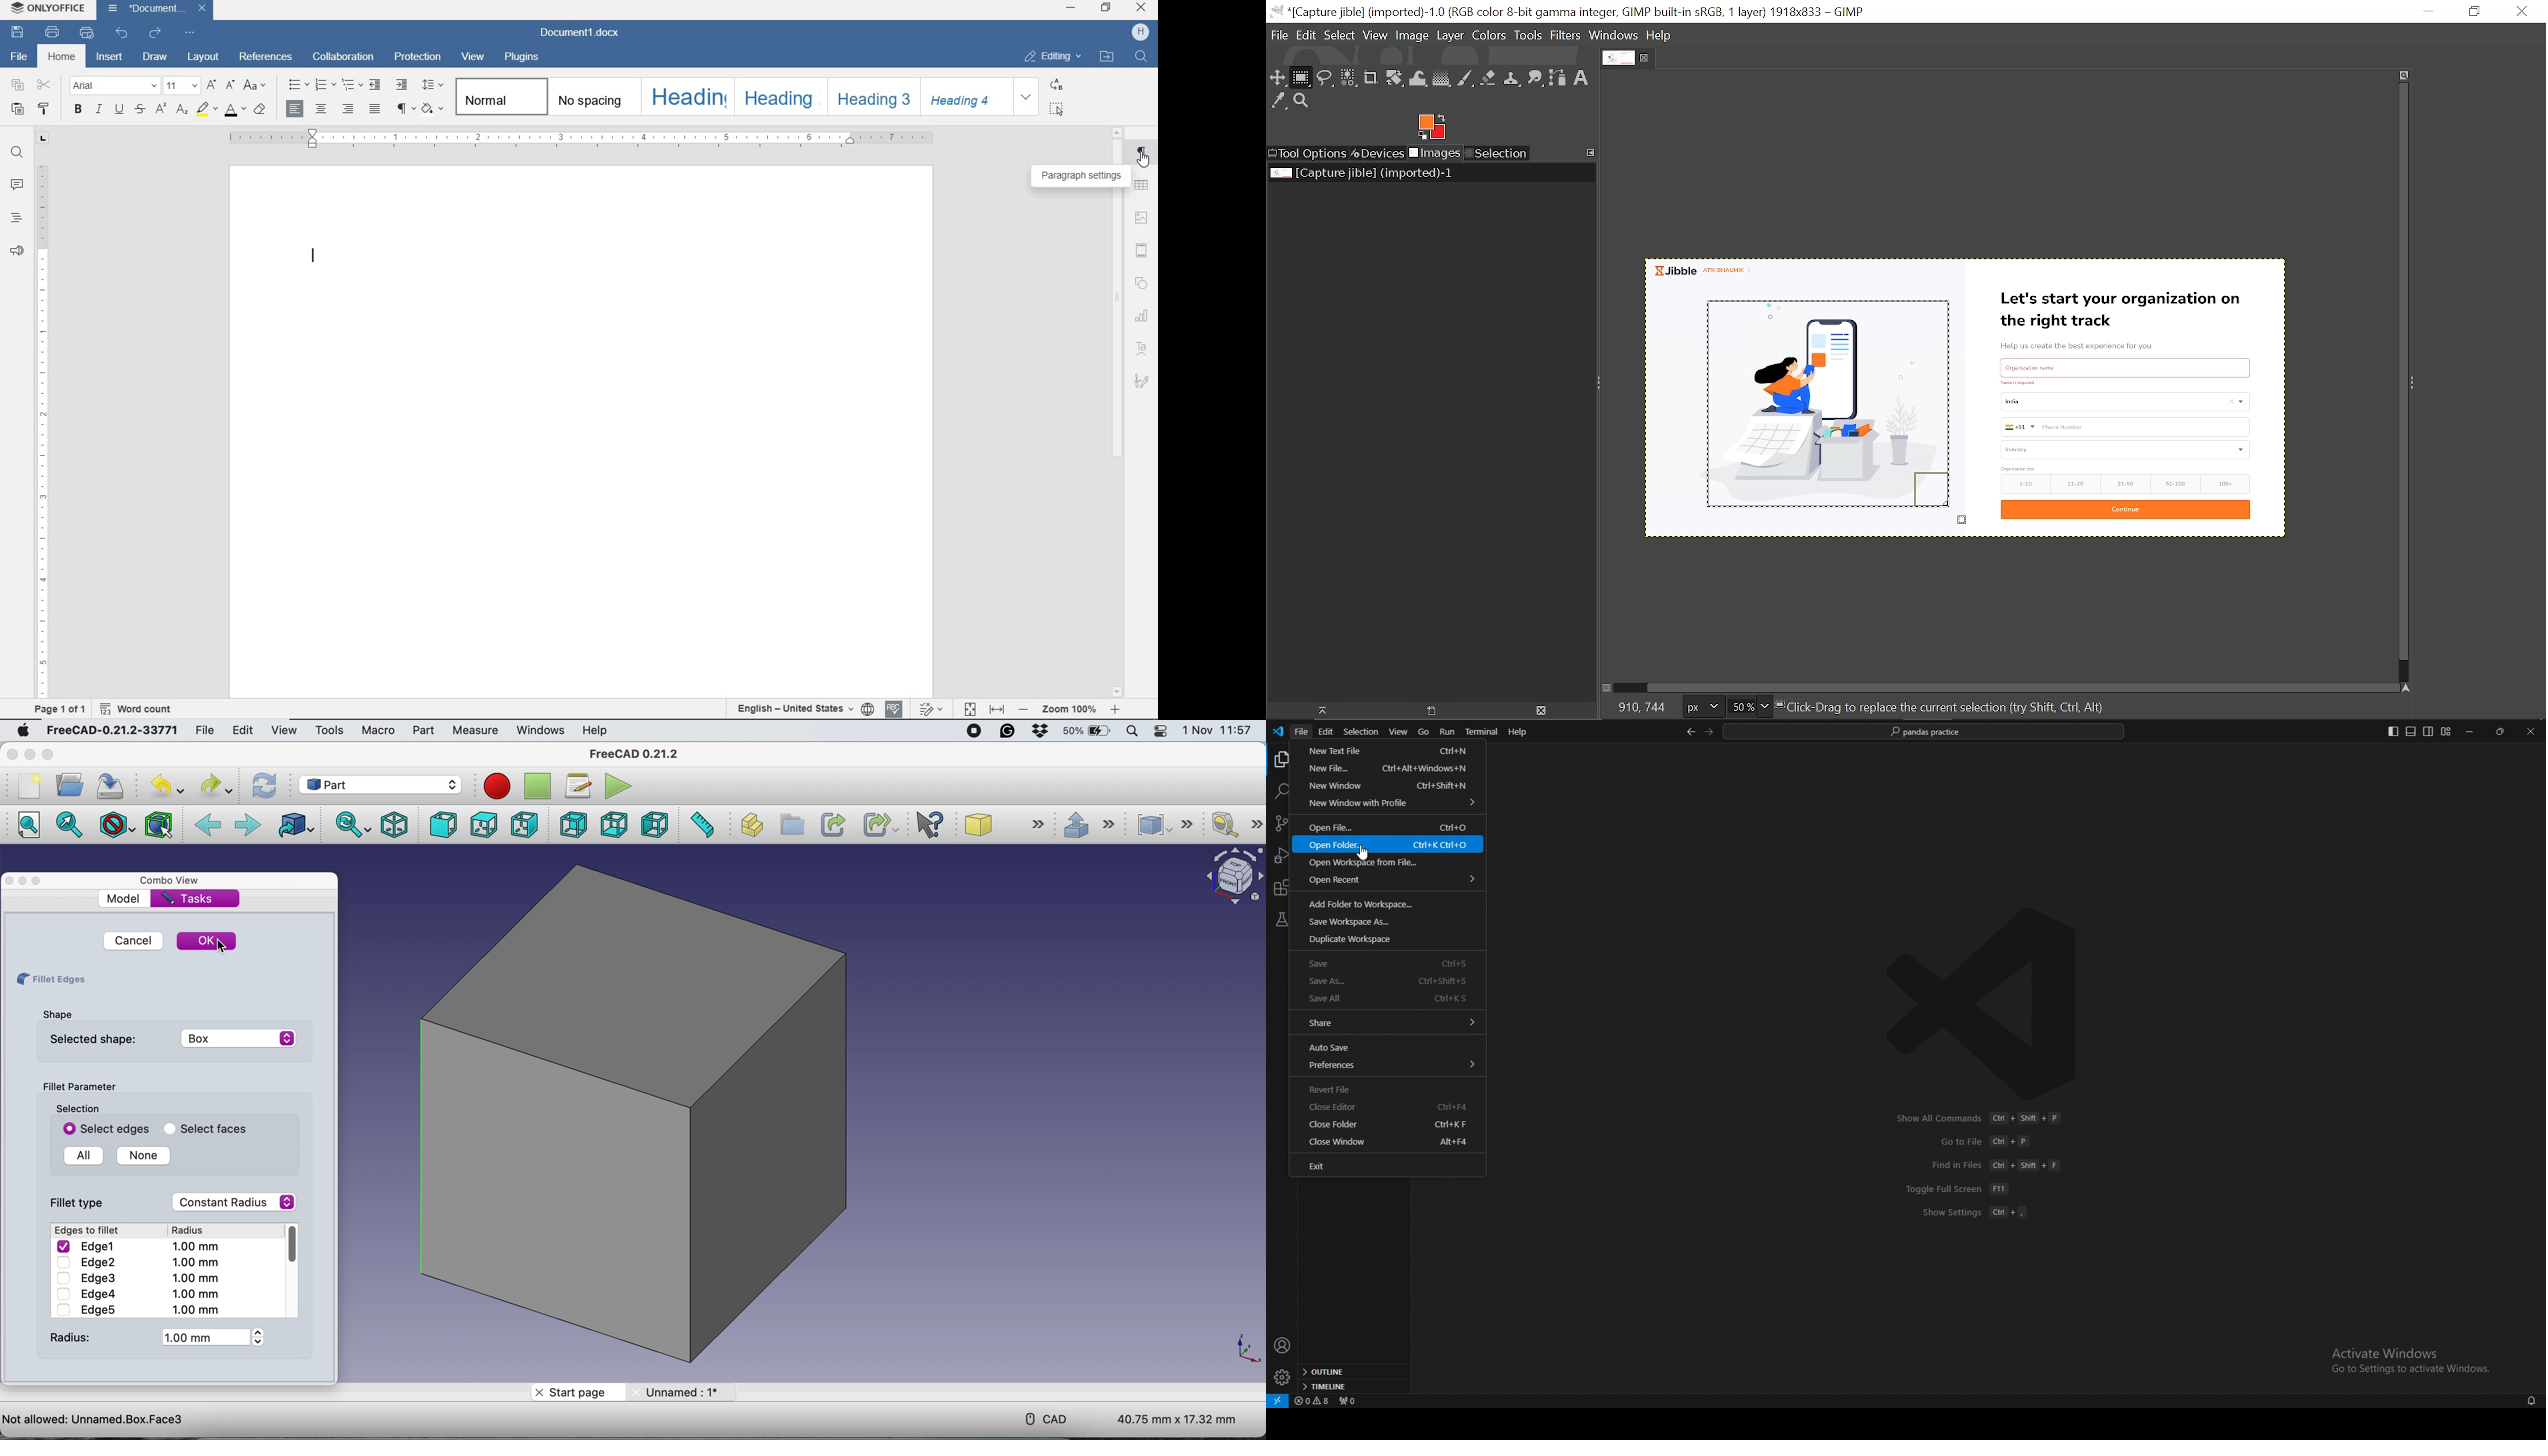 Image resolution: width=2548 pixels, height=1456 pixels. What do you see at coordinates (1080, 176) in the screenshot?
I see `paragraph settings` at bounding box center [1080, 176].